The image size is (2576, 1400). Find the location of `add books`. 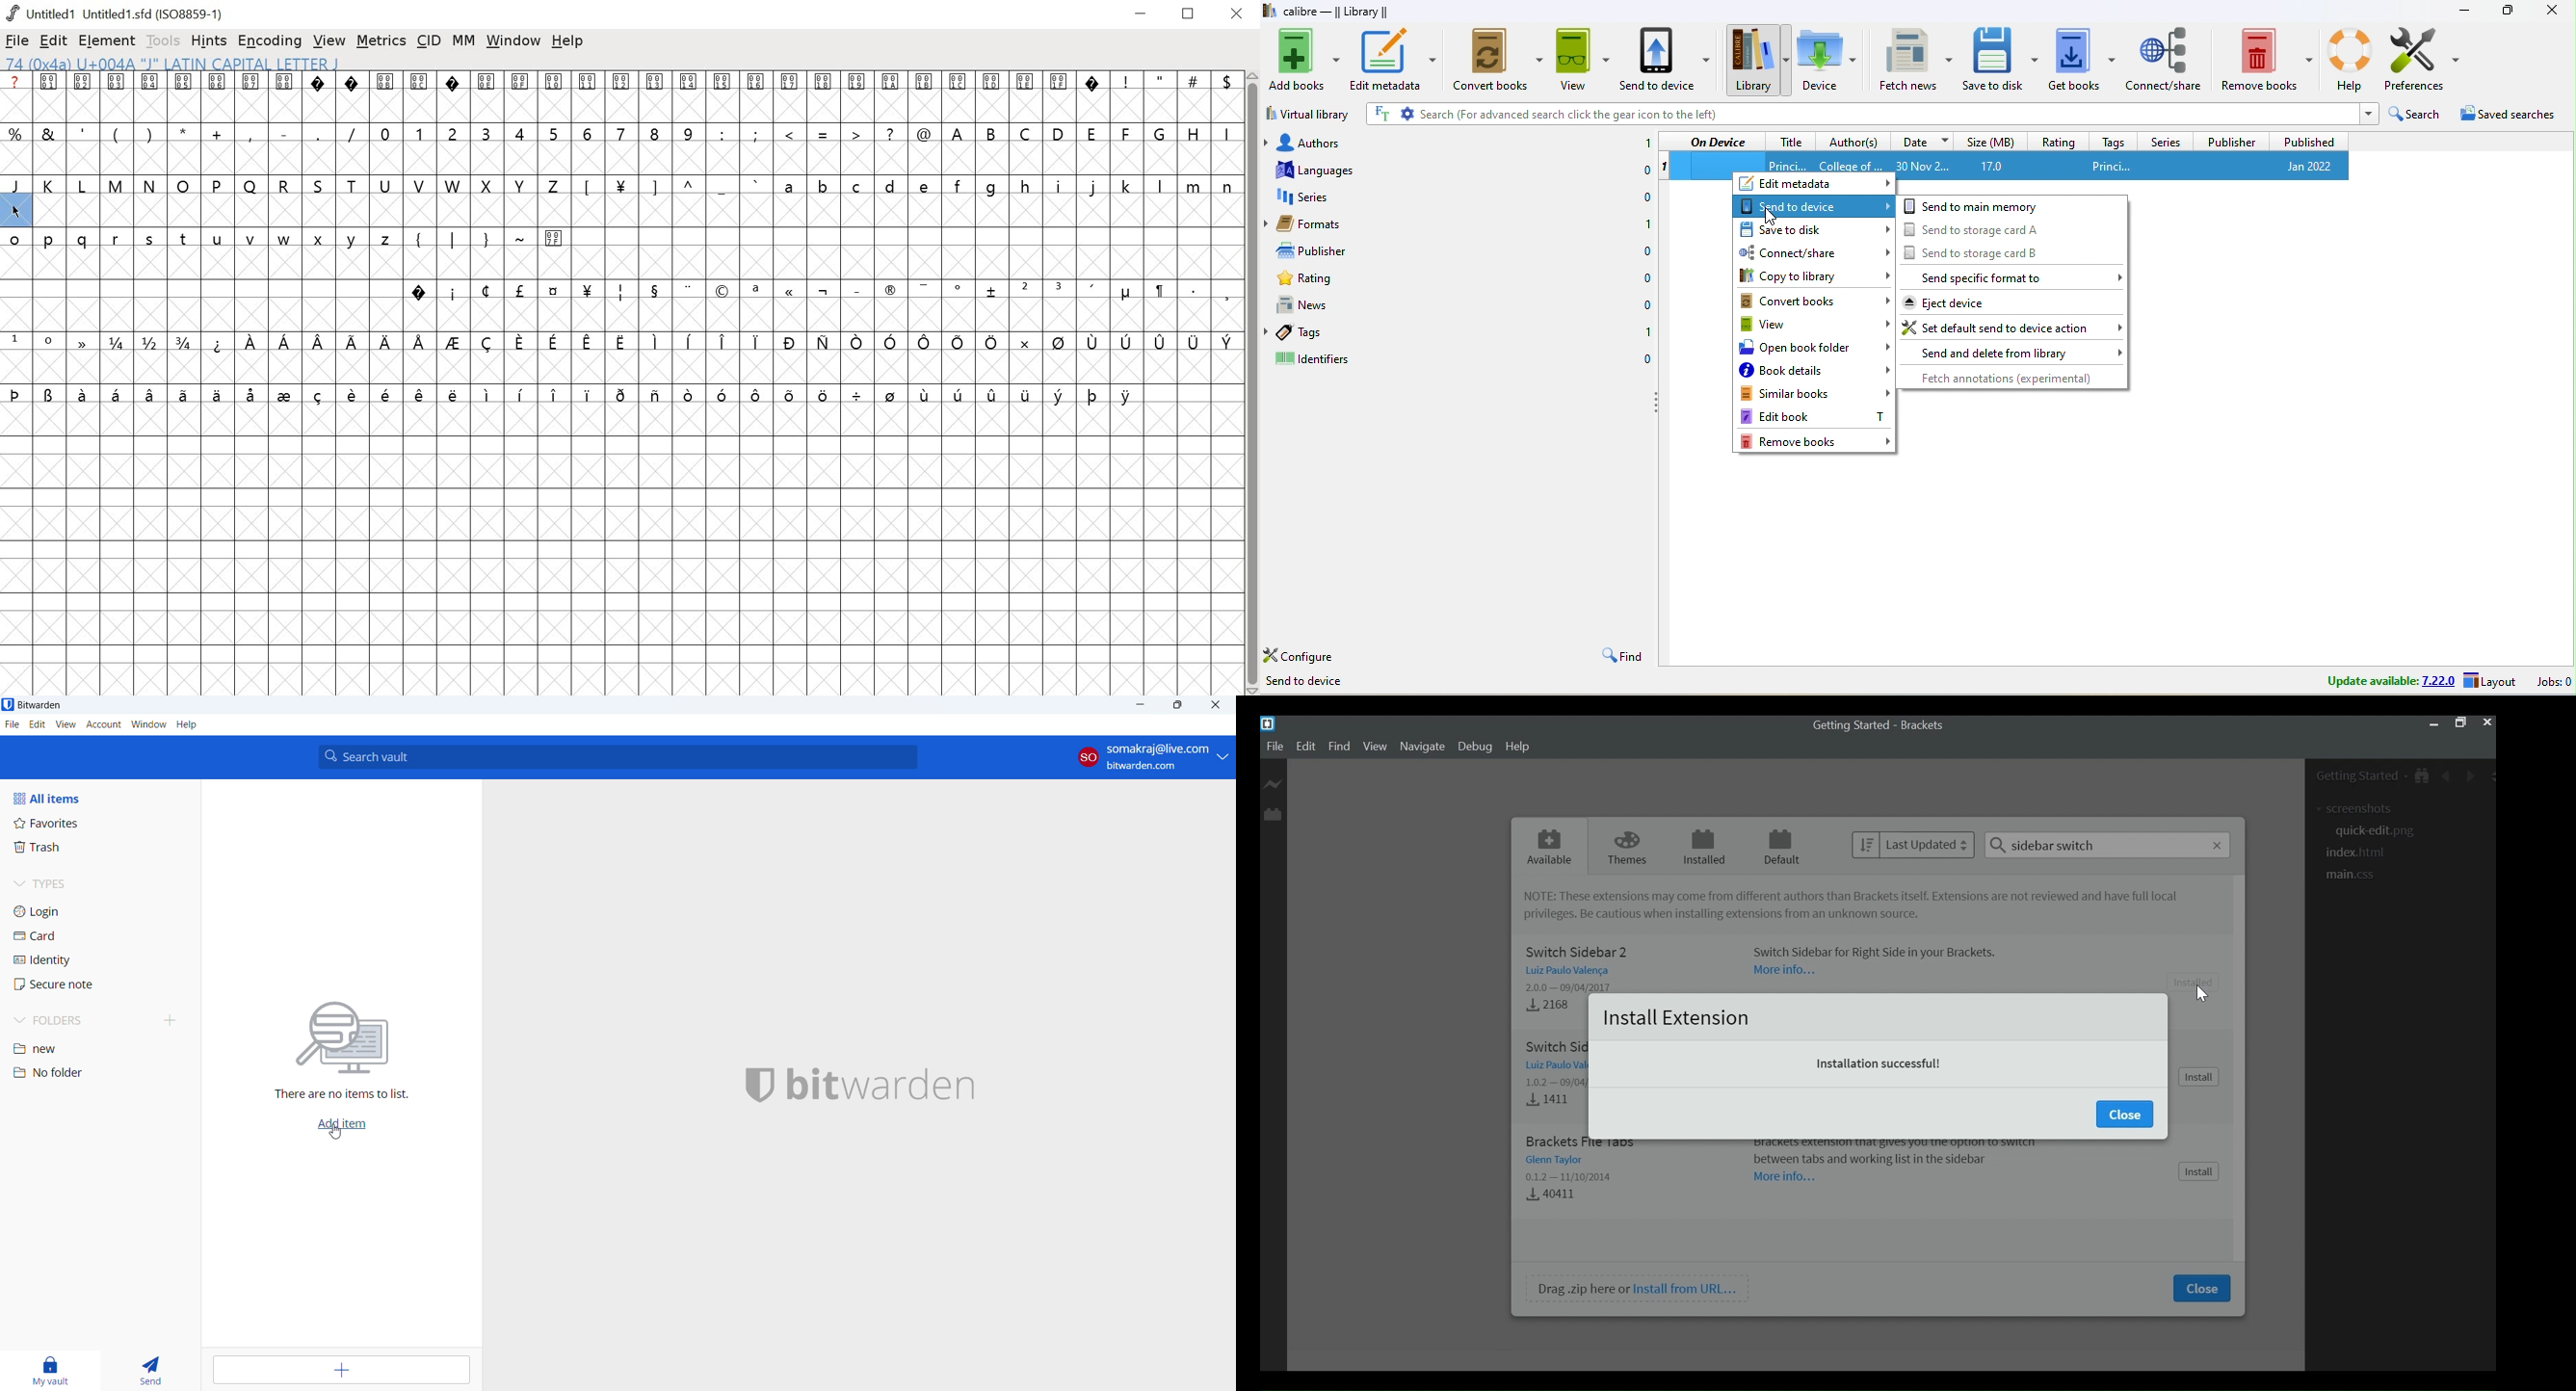

add books is located at coordinates (1304, 60).